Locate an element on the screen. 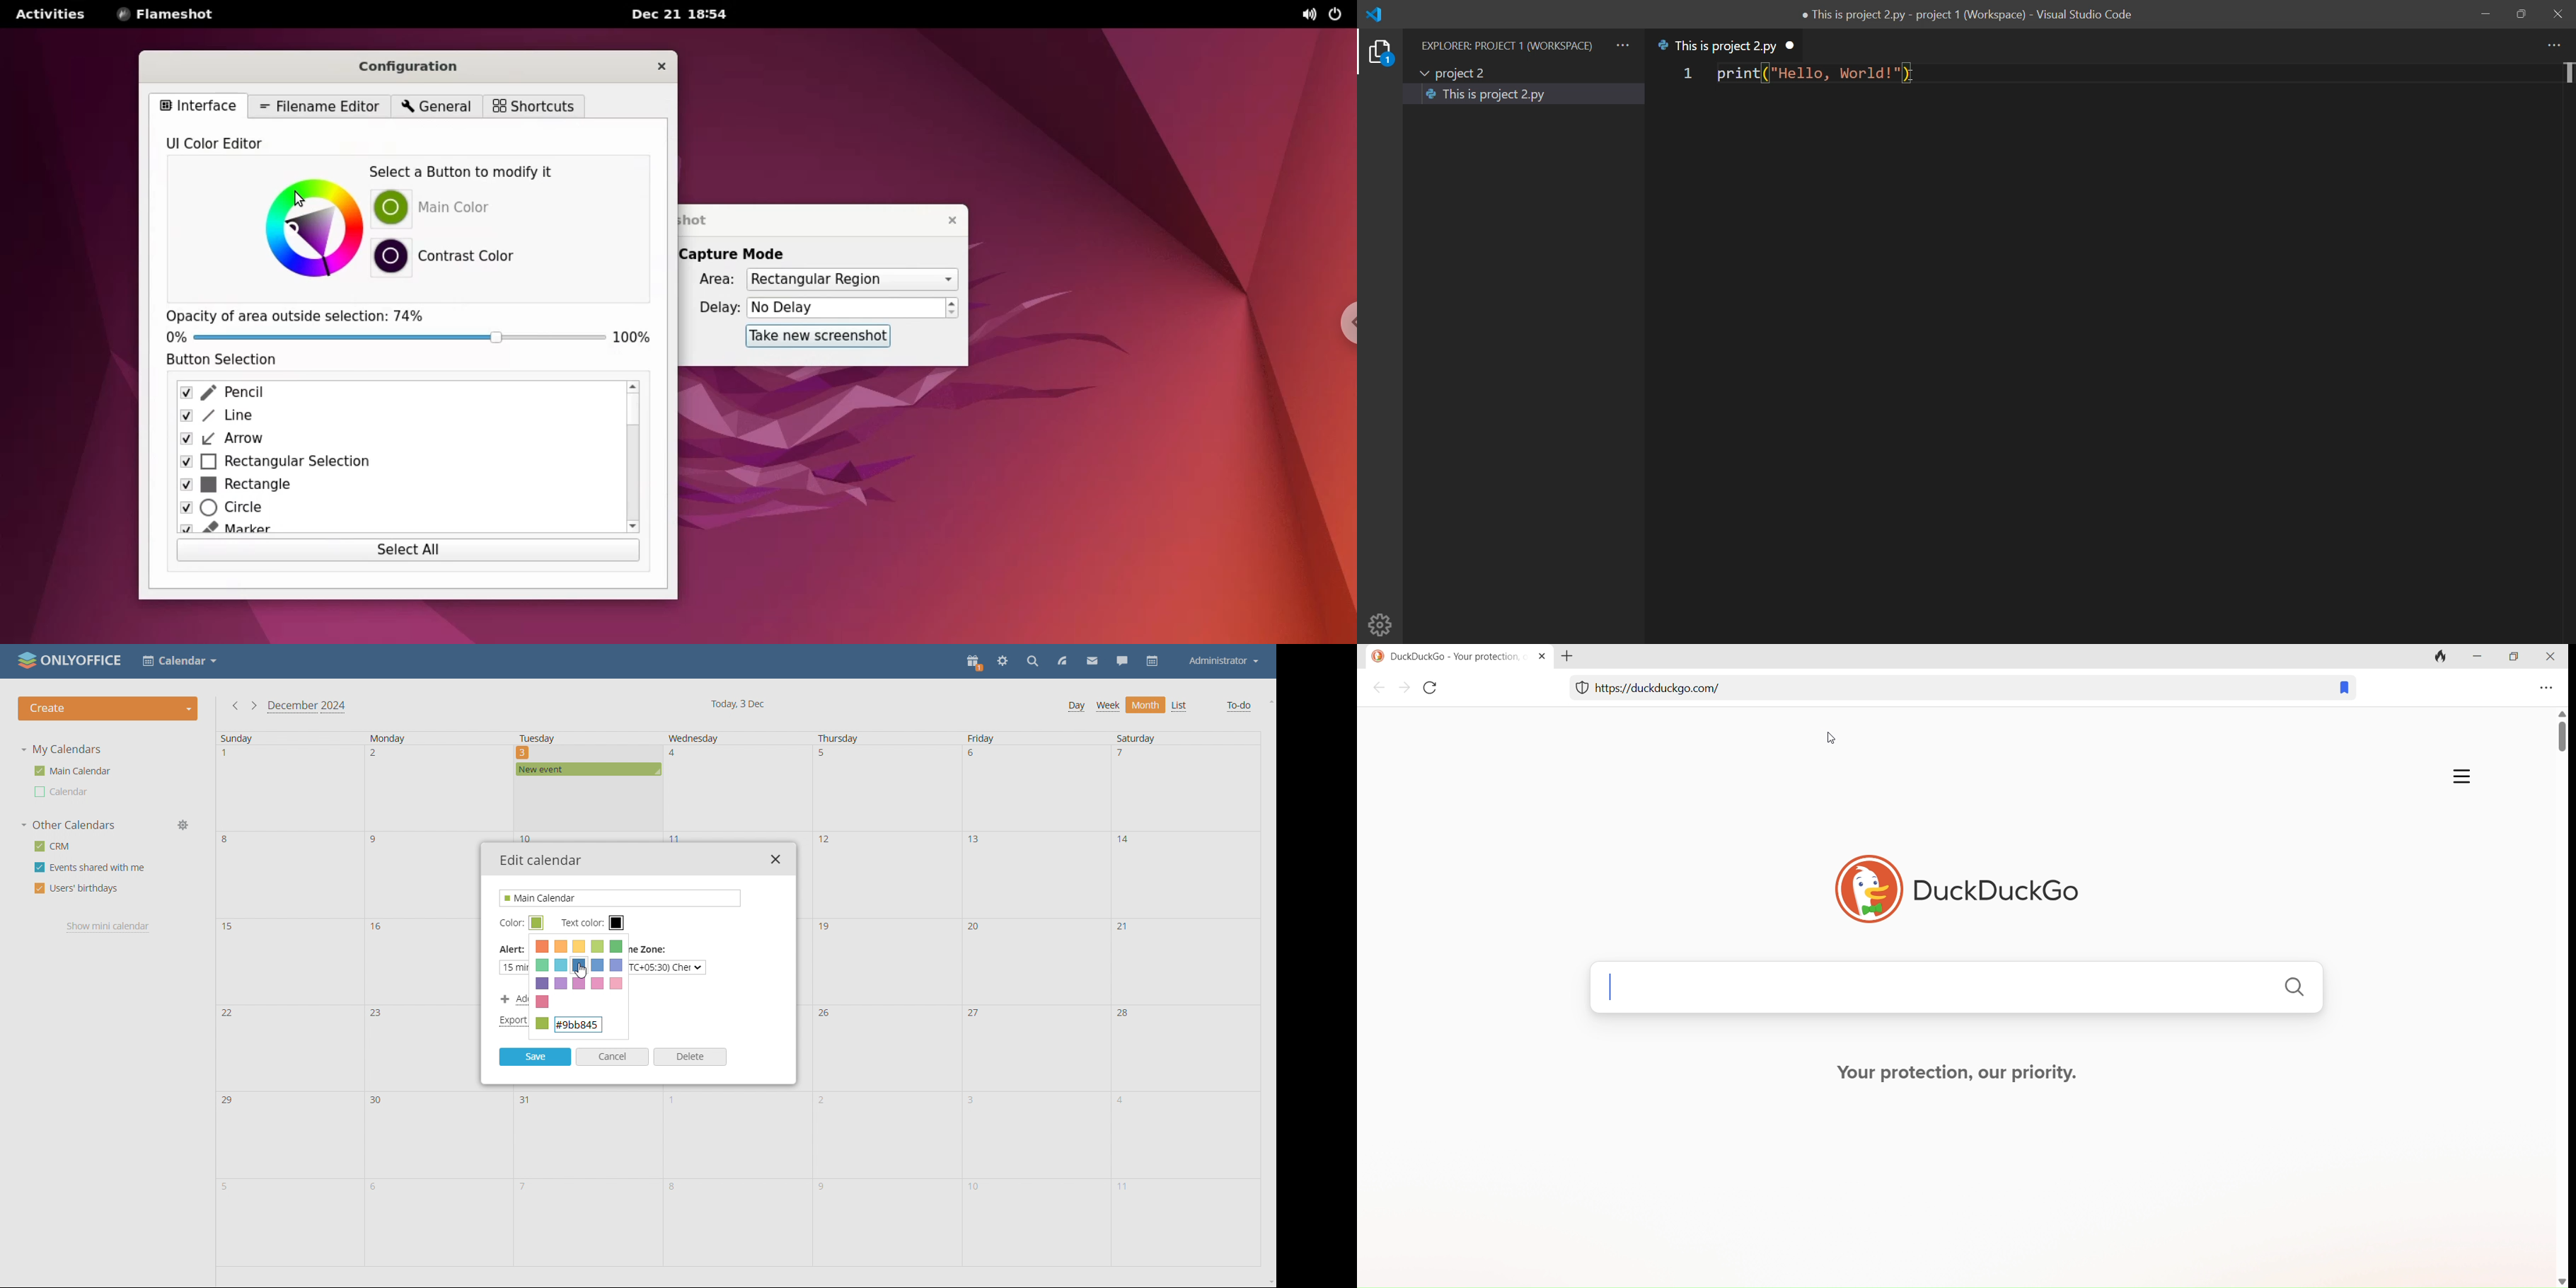  calendar is located at coordinates (1152, 661).